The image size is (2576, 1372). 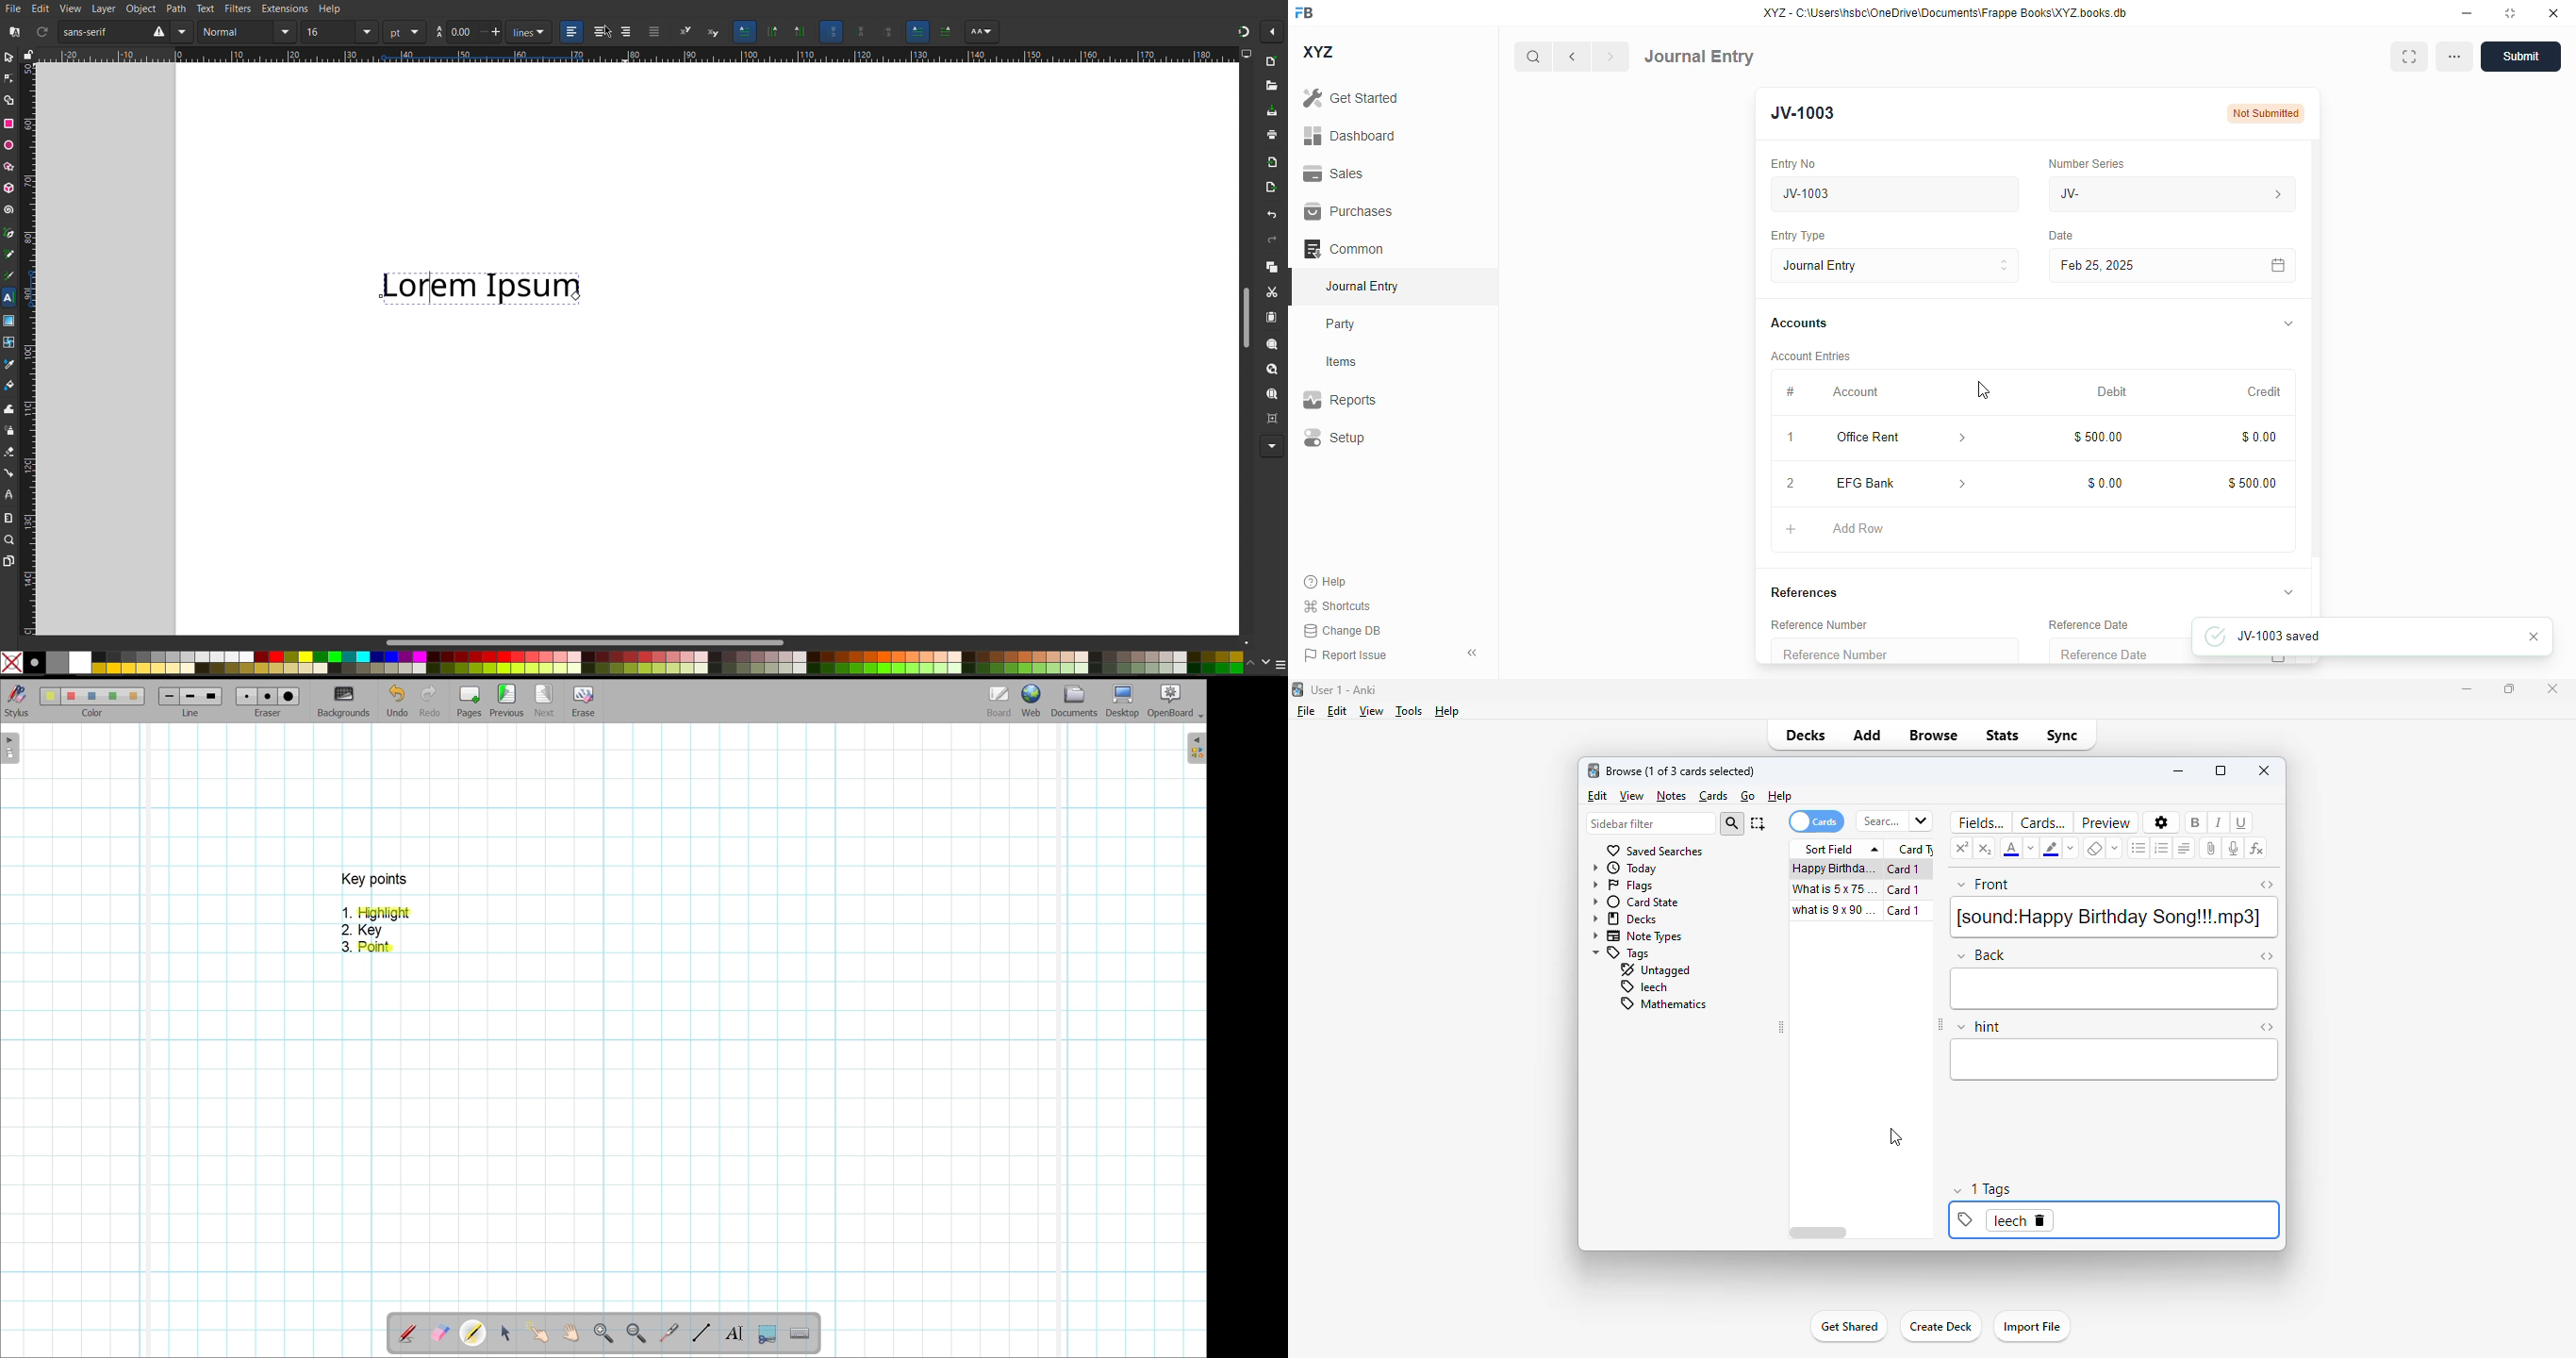 What do you see at coordinates (1271, 419) in the screenshot?
I see `Zoom Centre Page` at bounding box center [1271, 419].